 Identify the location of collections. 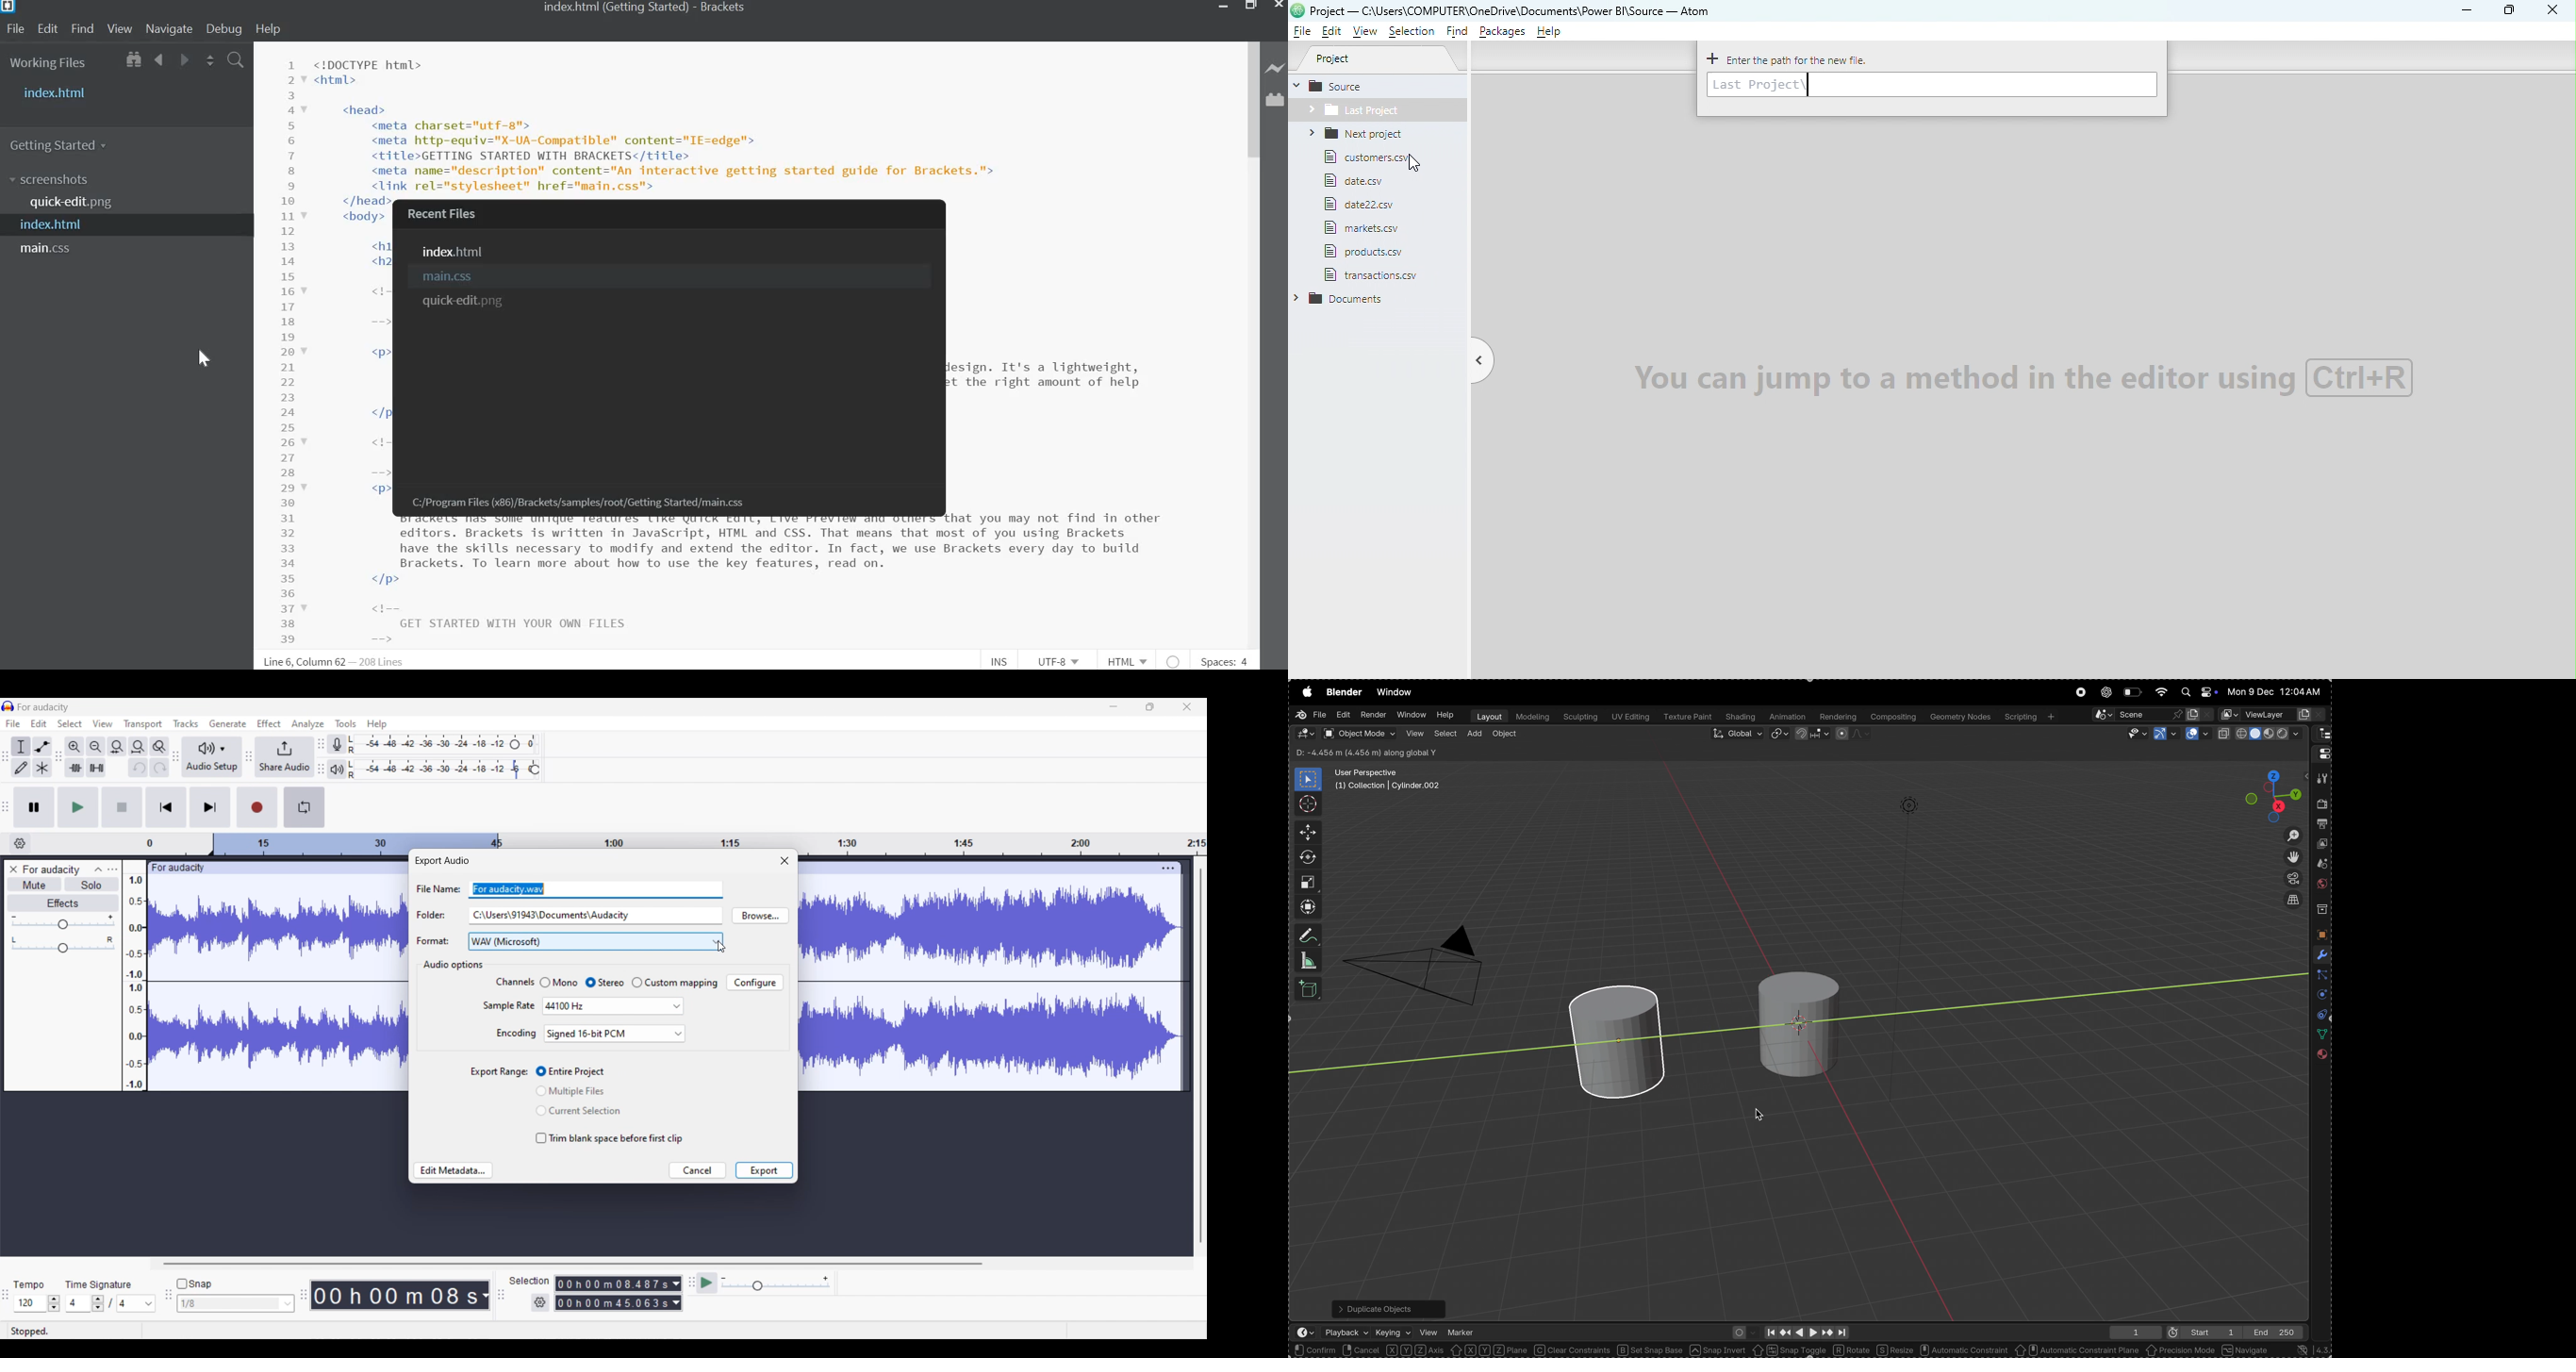
(2321, 910).